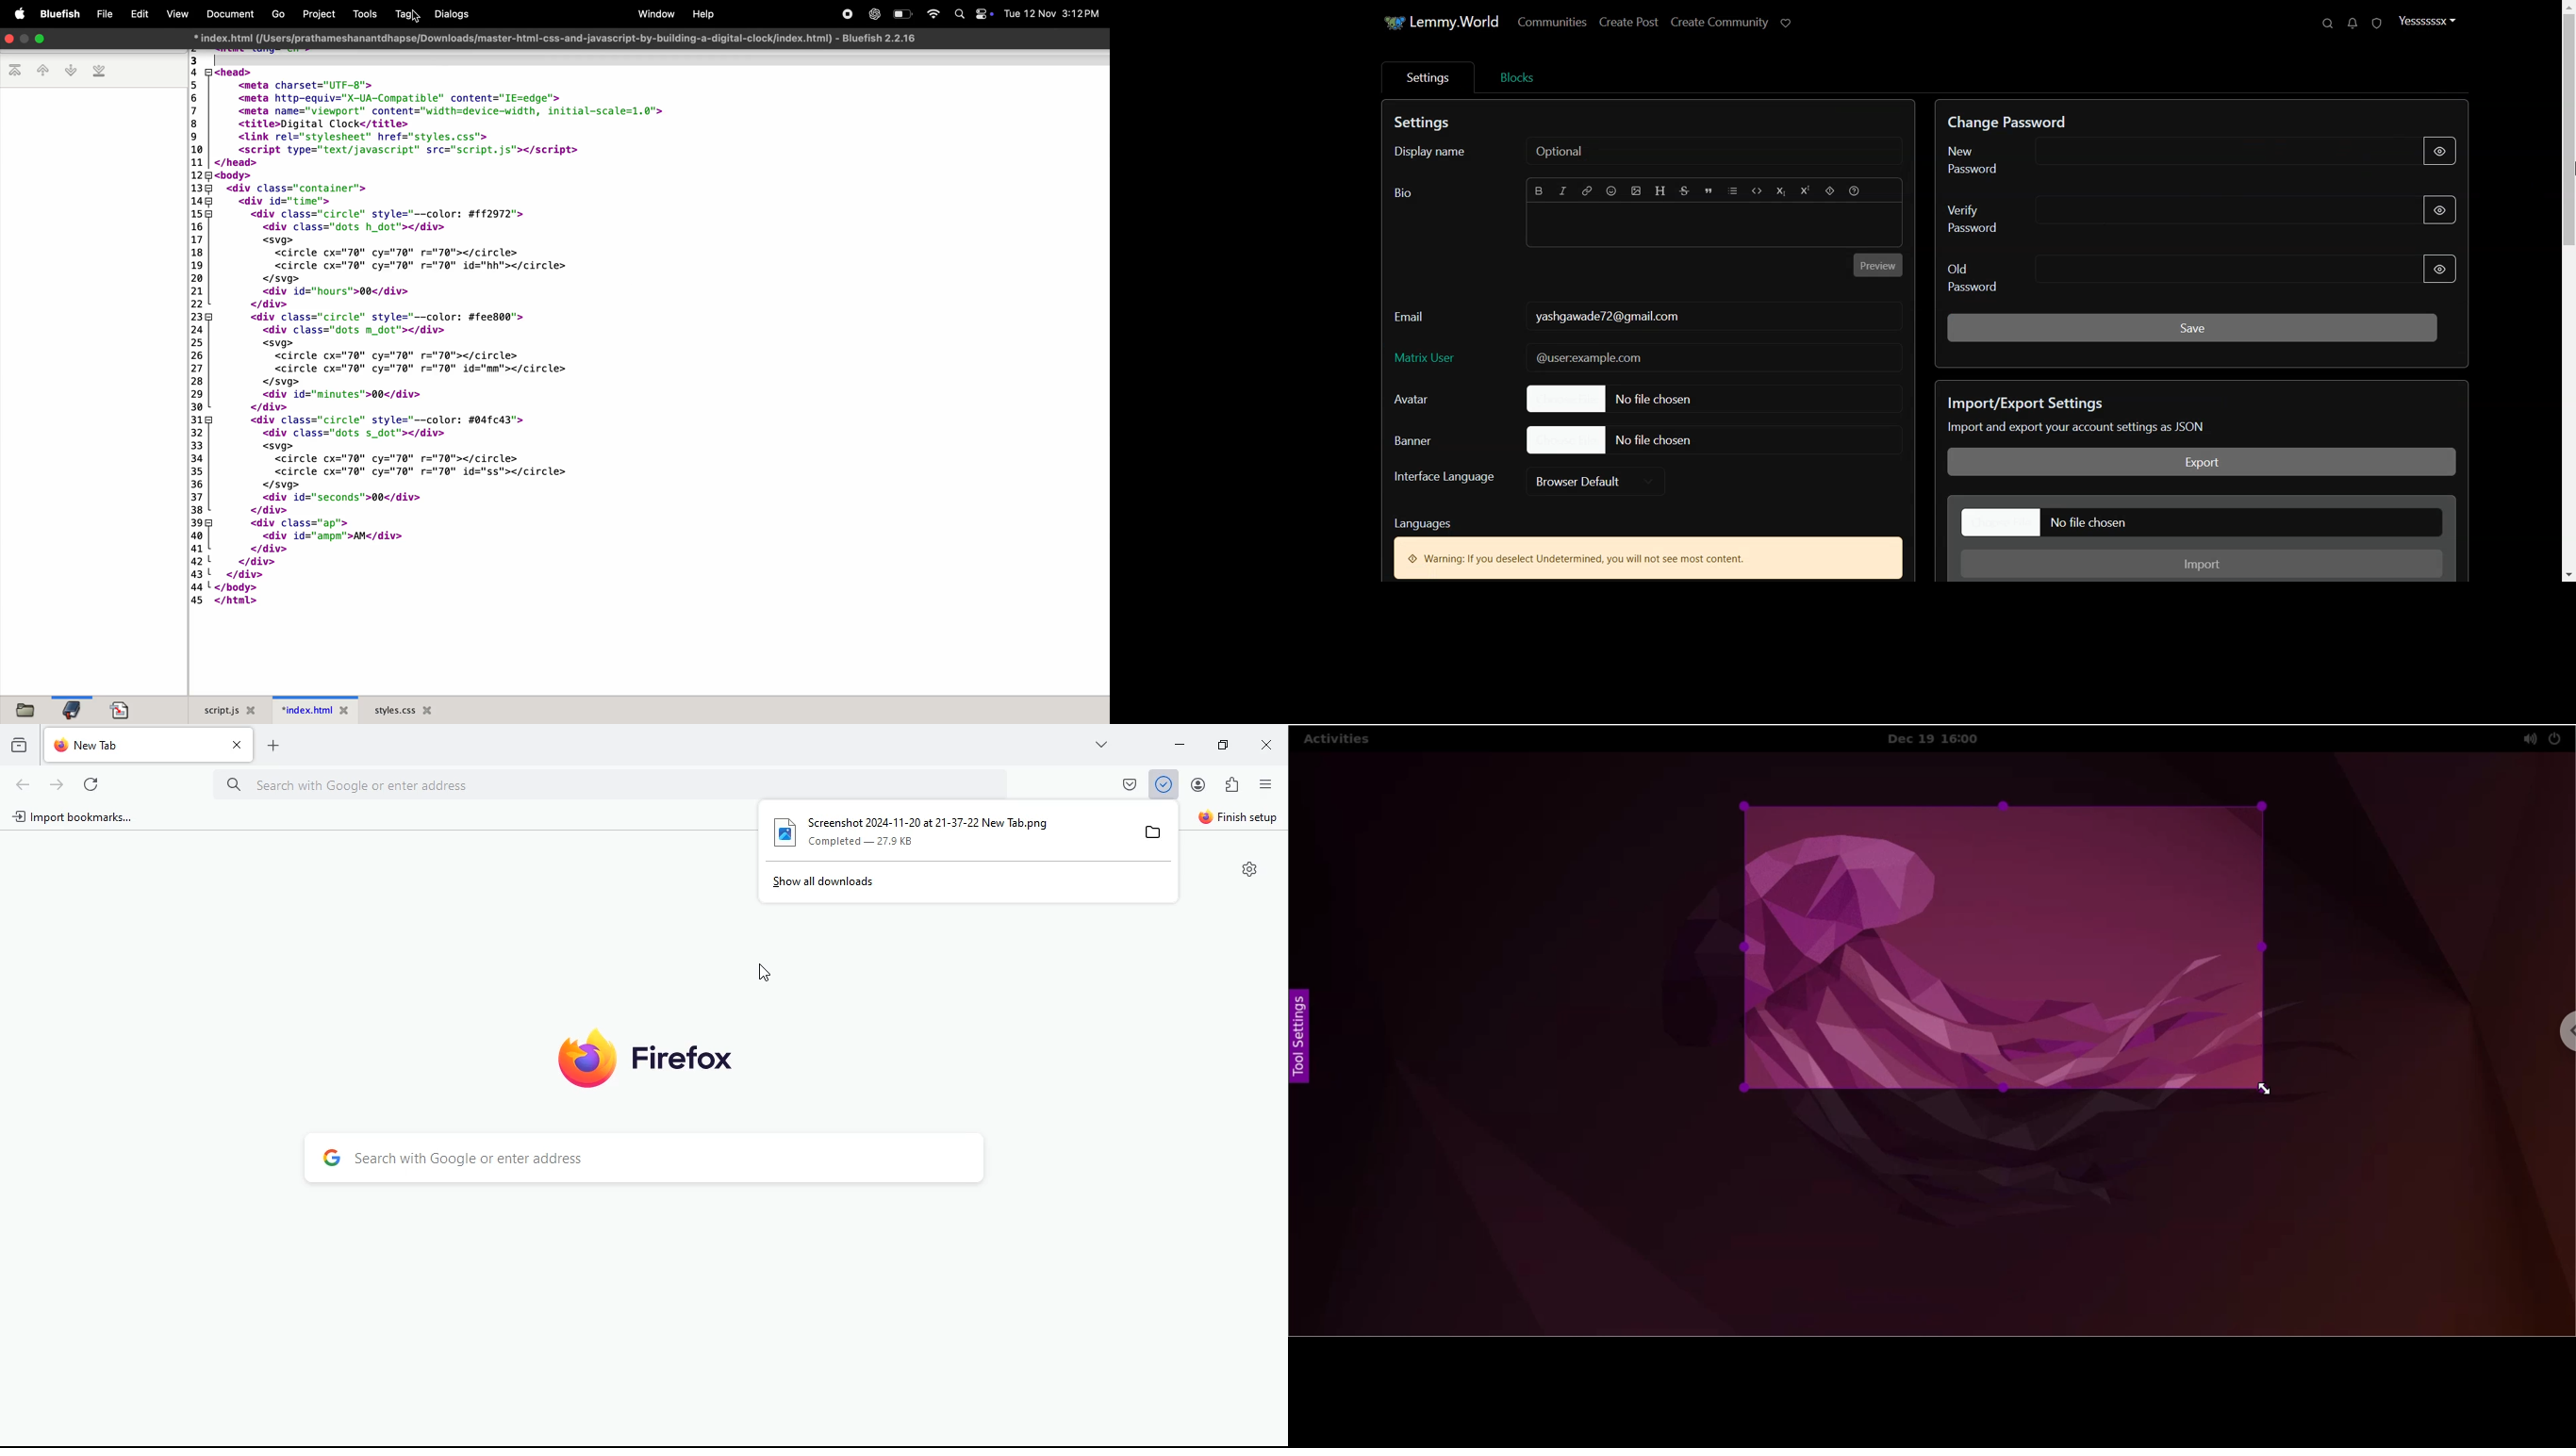 The image size is (2576, 1456). Describe the element at coordinates (1758, 191) in the screenshot. I see `Code` at that location.